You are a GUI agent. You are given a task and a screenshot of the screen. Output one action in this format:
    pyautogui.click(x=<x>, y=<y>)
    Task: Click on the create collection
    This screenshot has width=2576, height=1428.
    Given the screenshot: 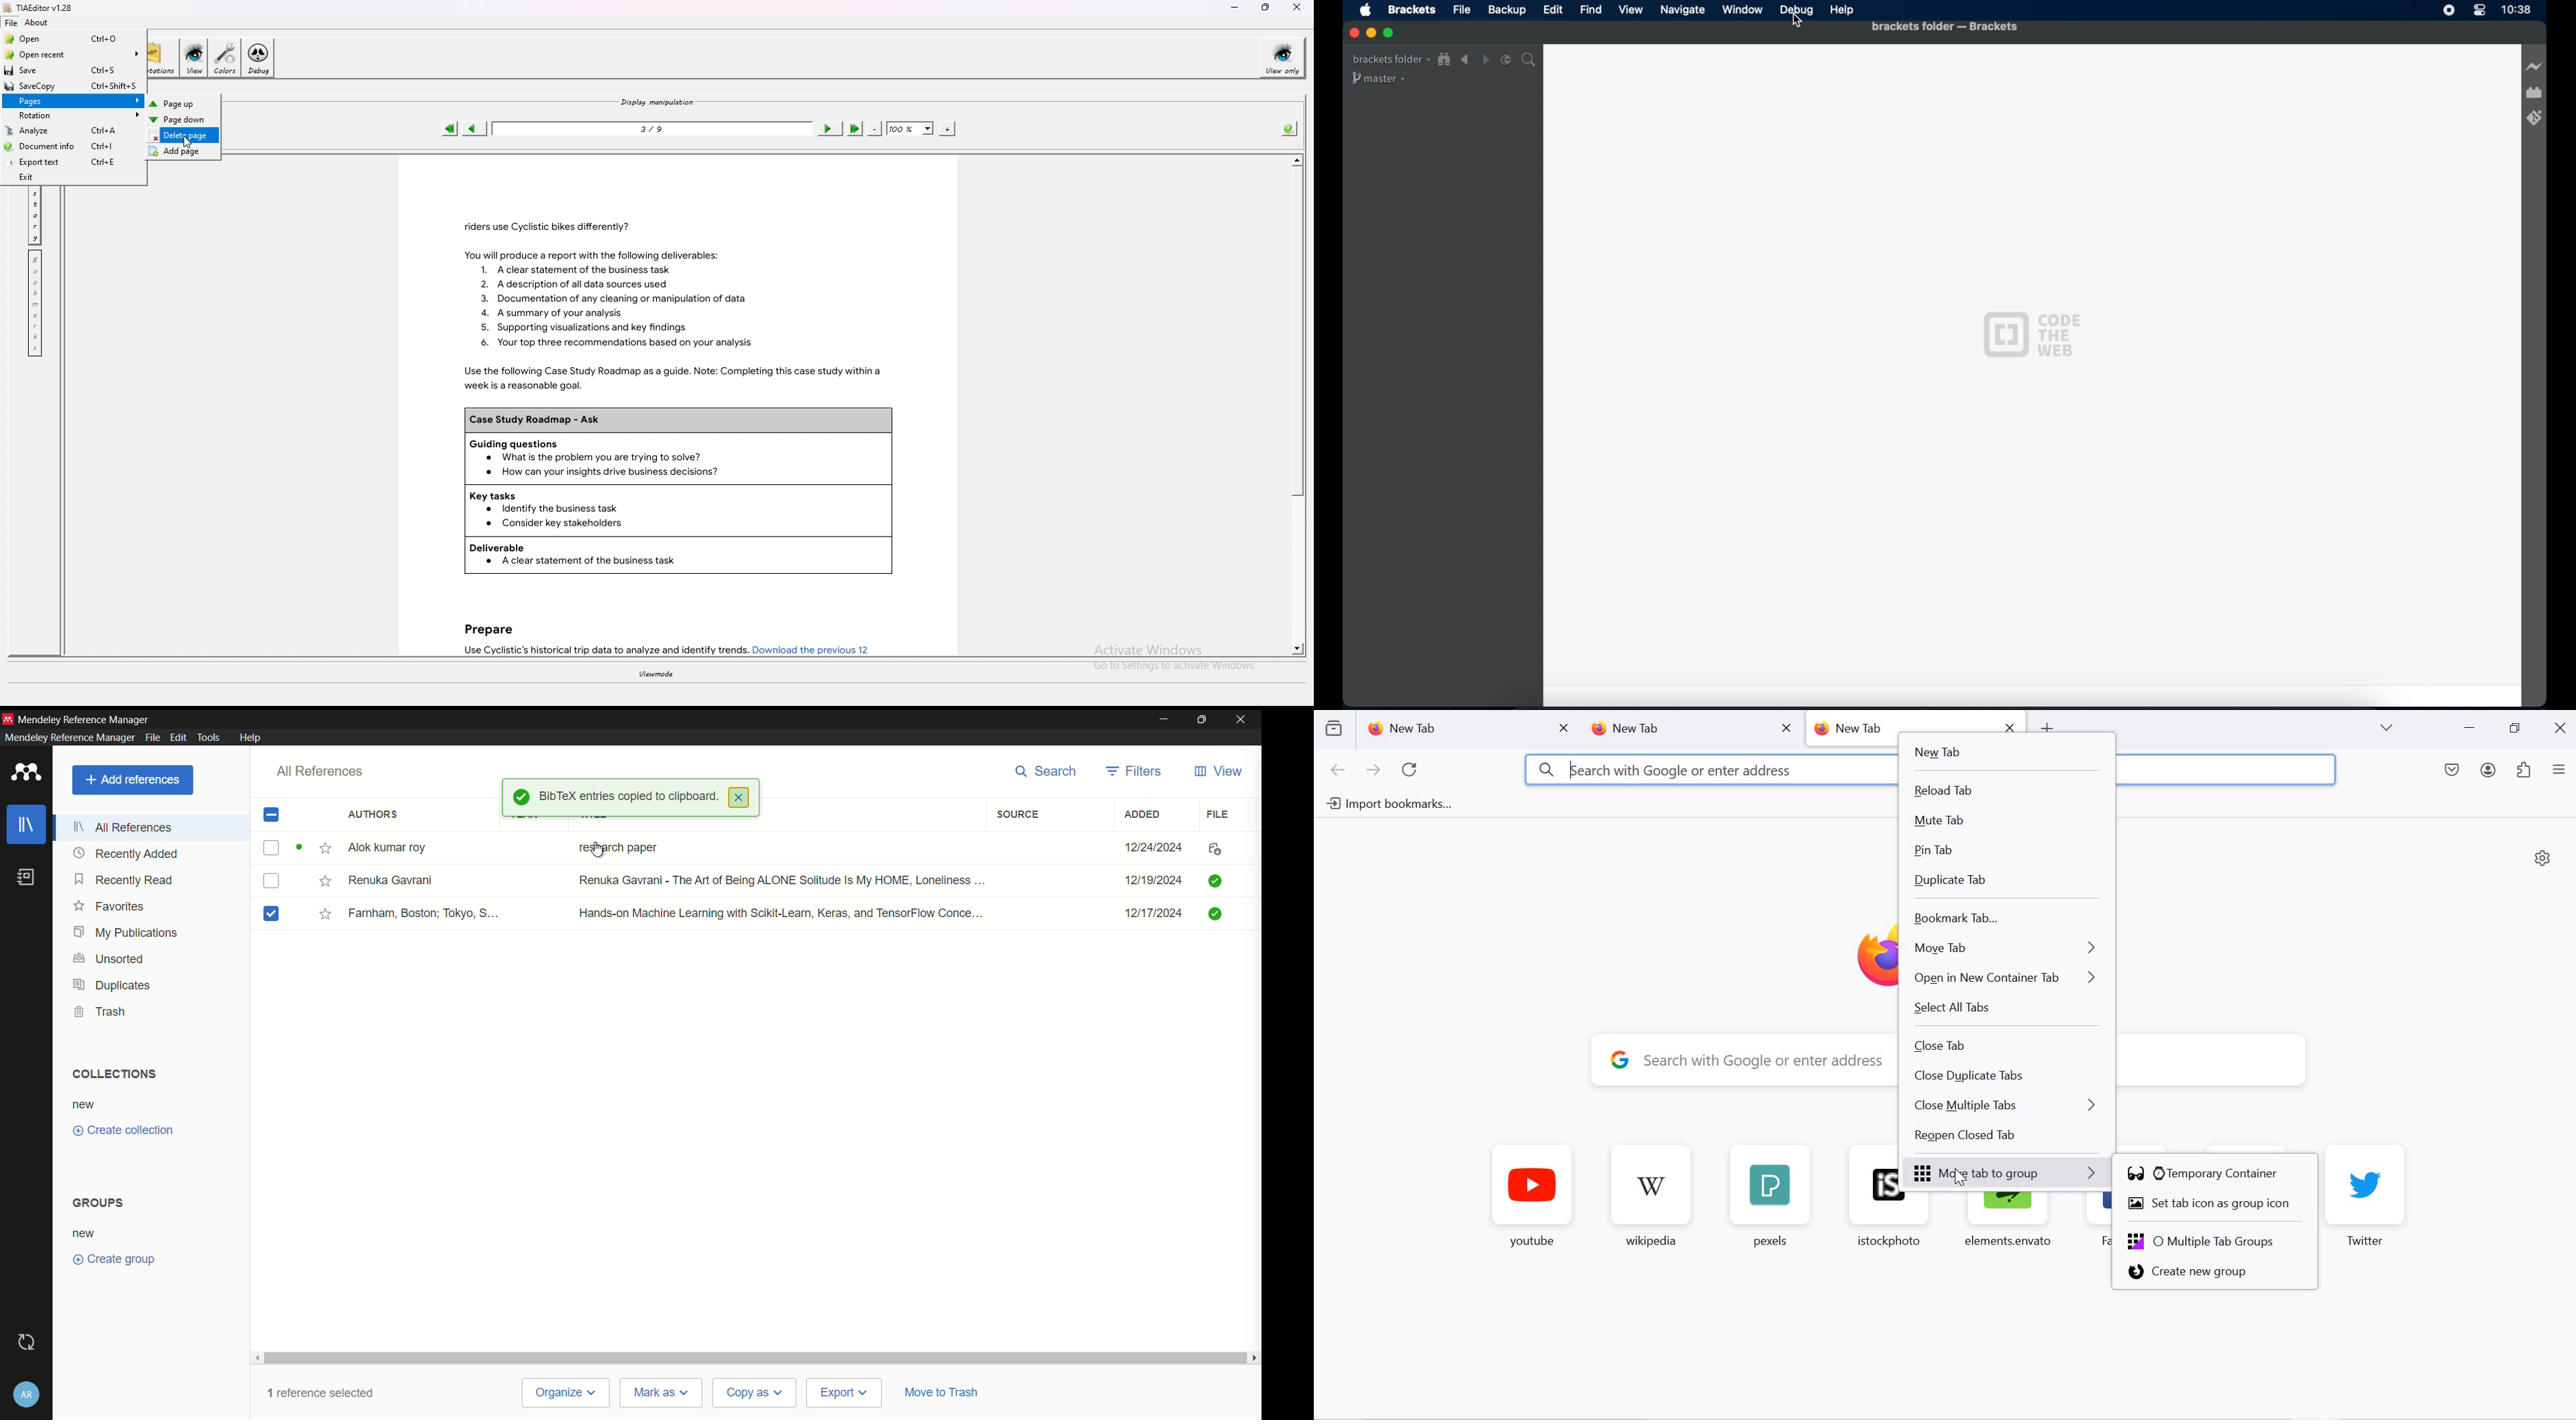 What is the action you would take?
    pyautogui.click(x=121, y=1130)
    